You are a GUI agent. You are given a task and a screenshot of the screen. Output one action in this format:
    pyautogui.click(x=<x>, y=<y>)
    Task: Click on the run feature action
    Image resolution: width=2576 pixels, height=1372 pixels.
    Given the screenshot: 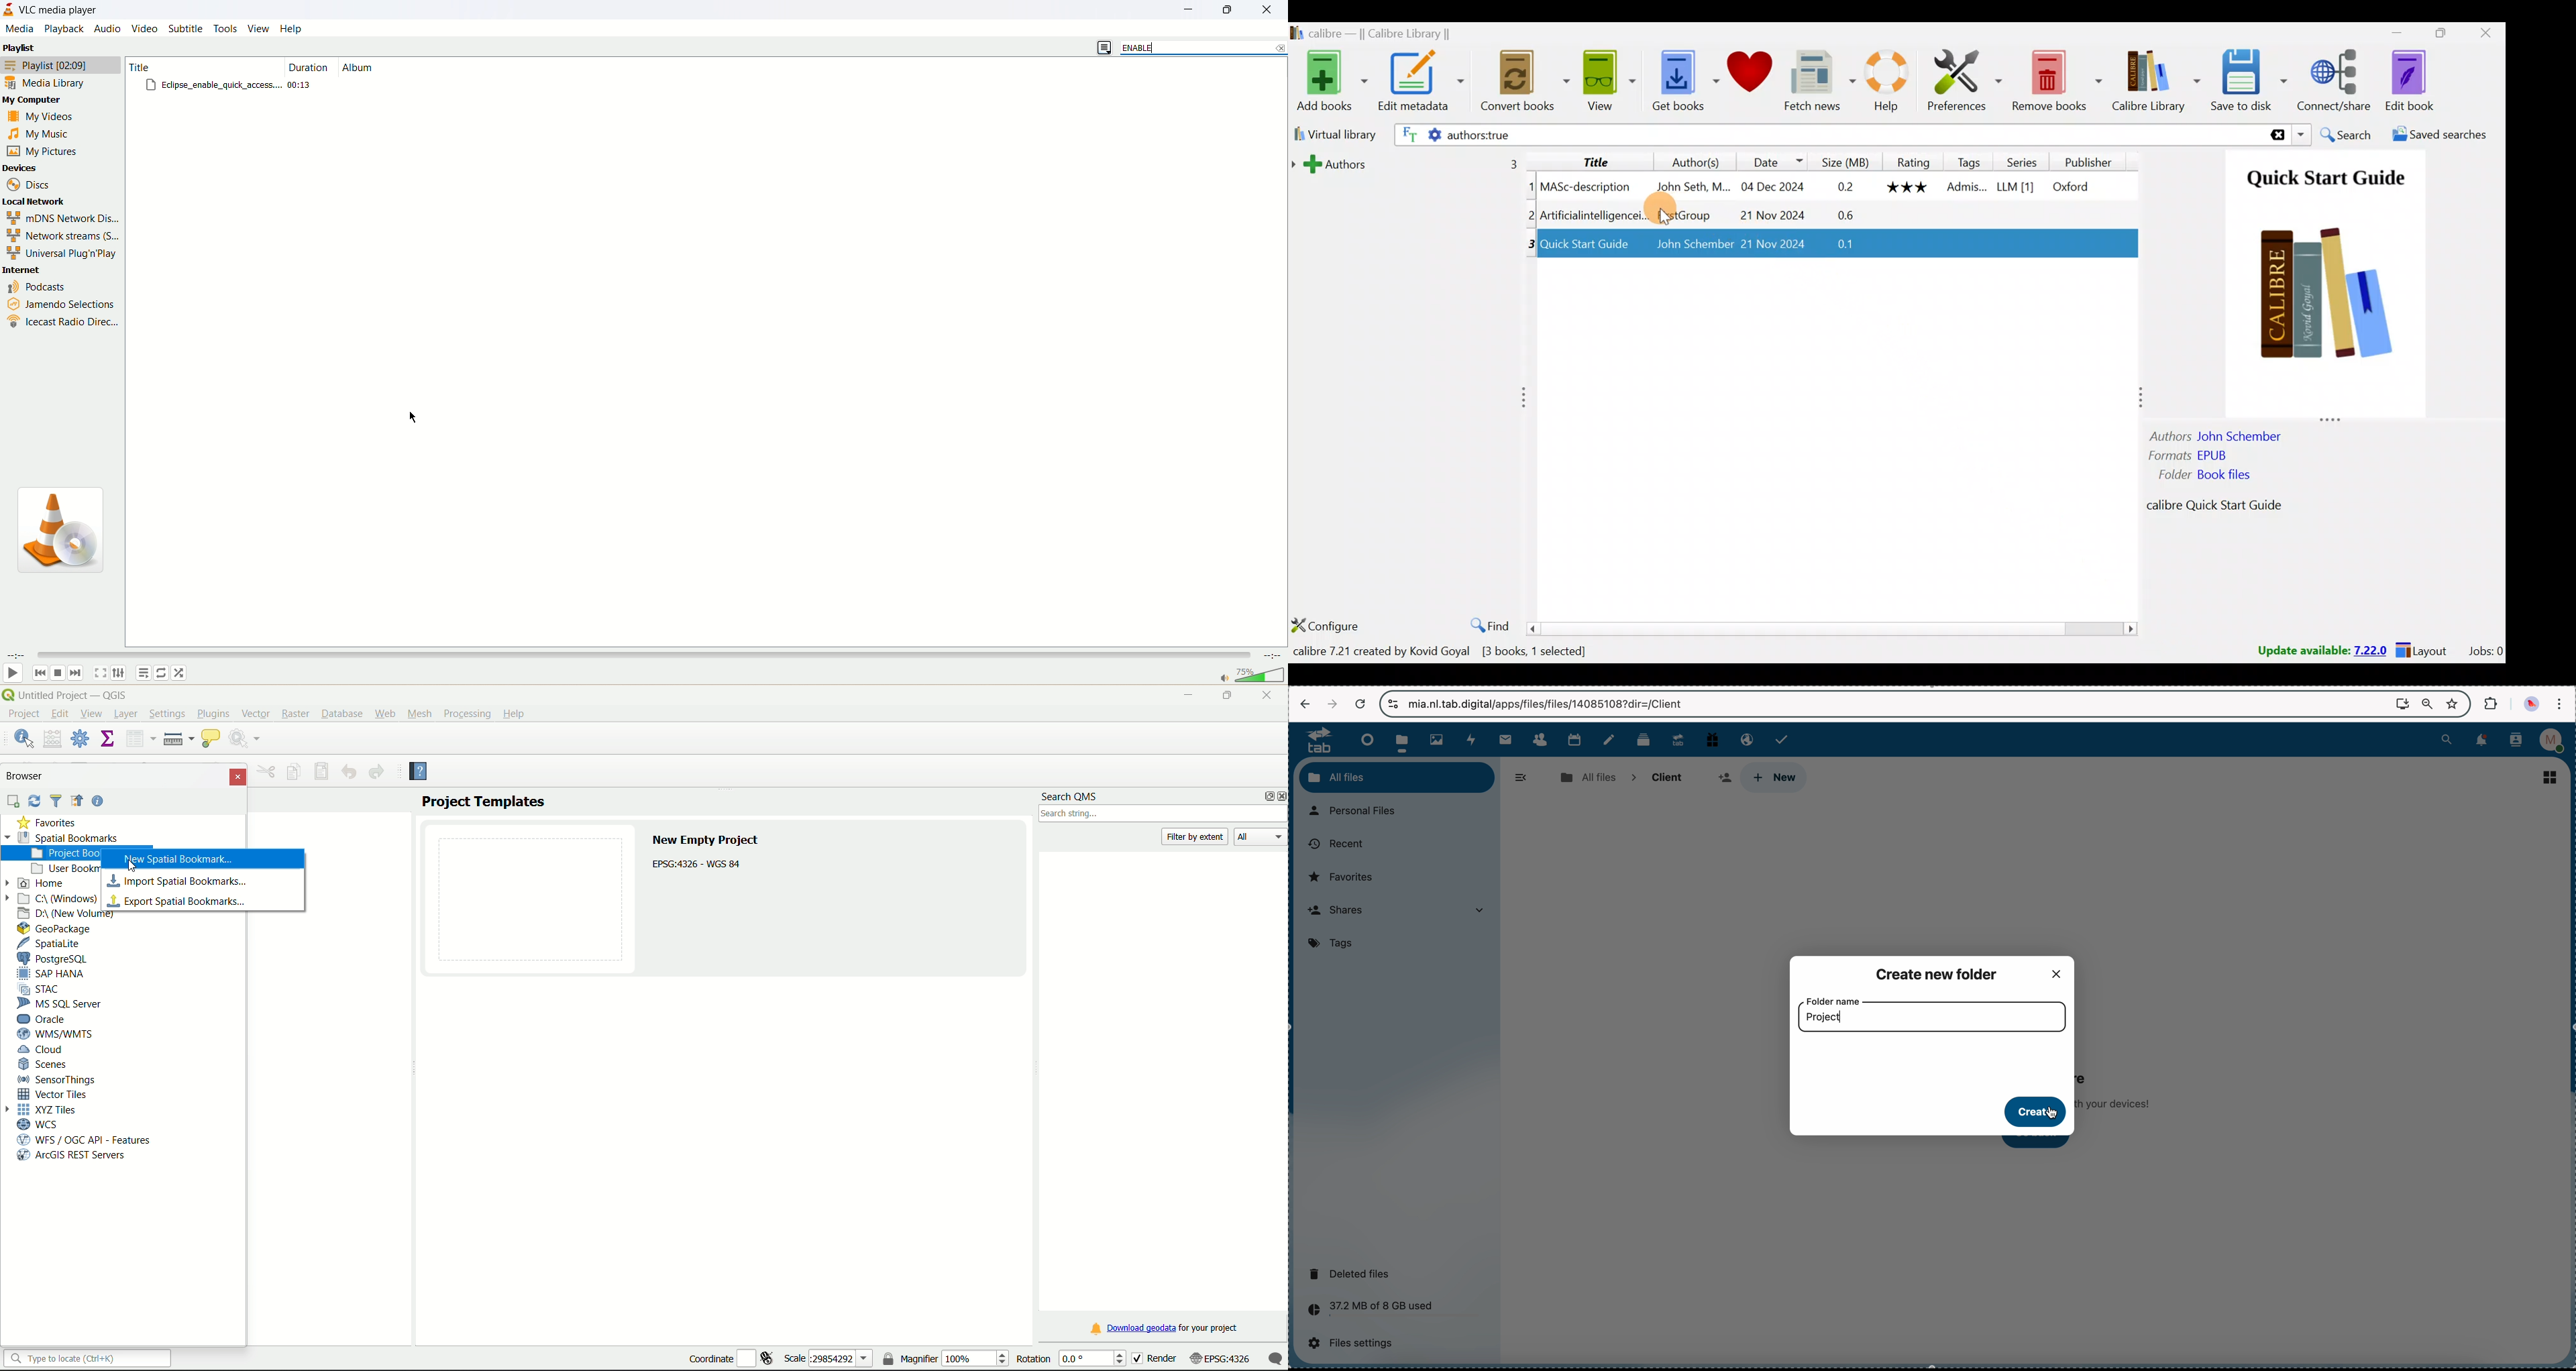 What is the action you would take?
    pyautogui.click(x=246, y=738)
    